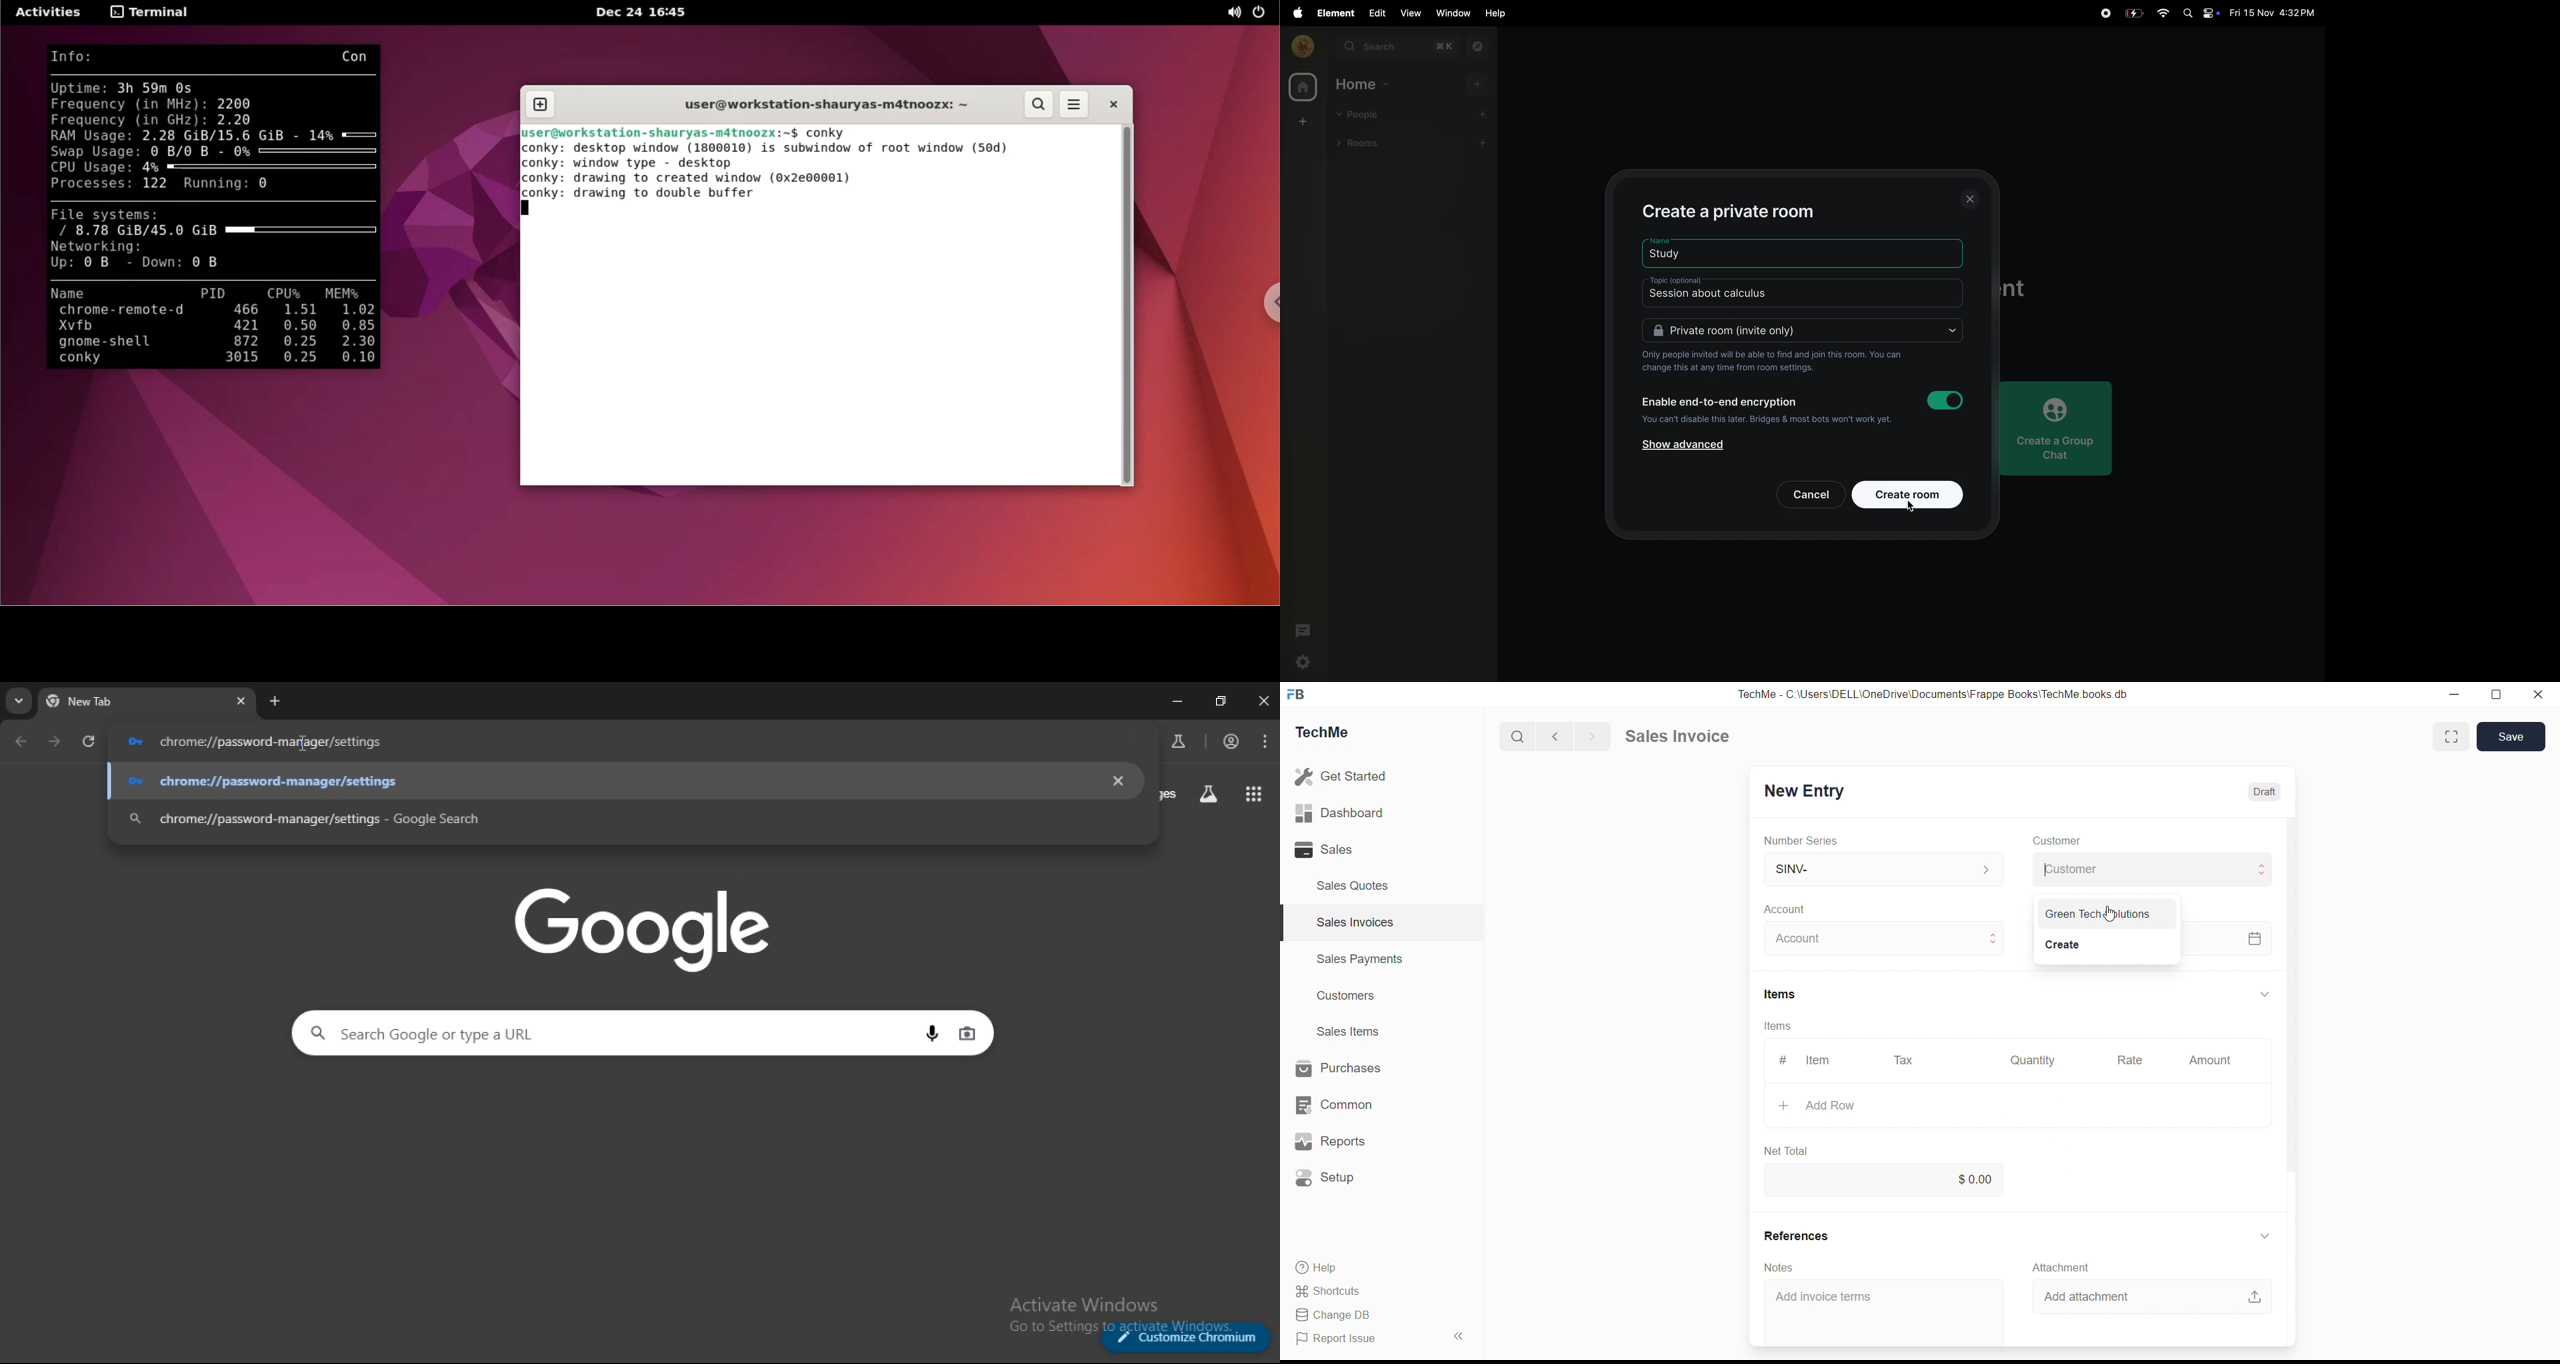 The image size is (2576, 1372). Describe the element at coordinates (2453, 694) in the screenshot. I see `minimize` at that location.